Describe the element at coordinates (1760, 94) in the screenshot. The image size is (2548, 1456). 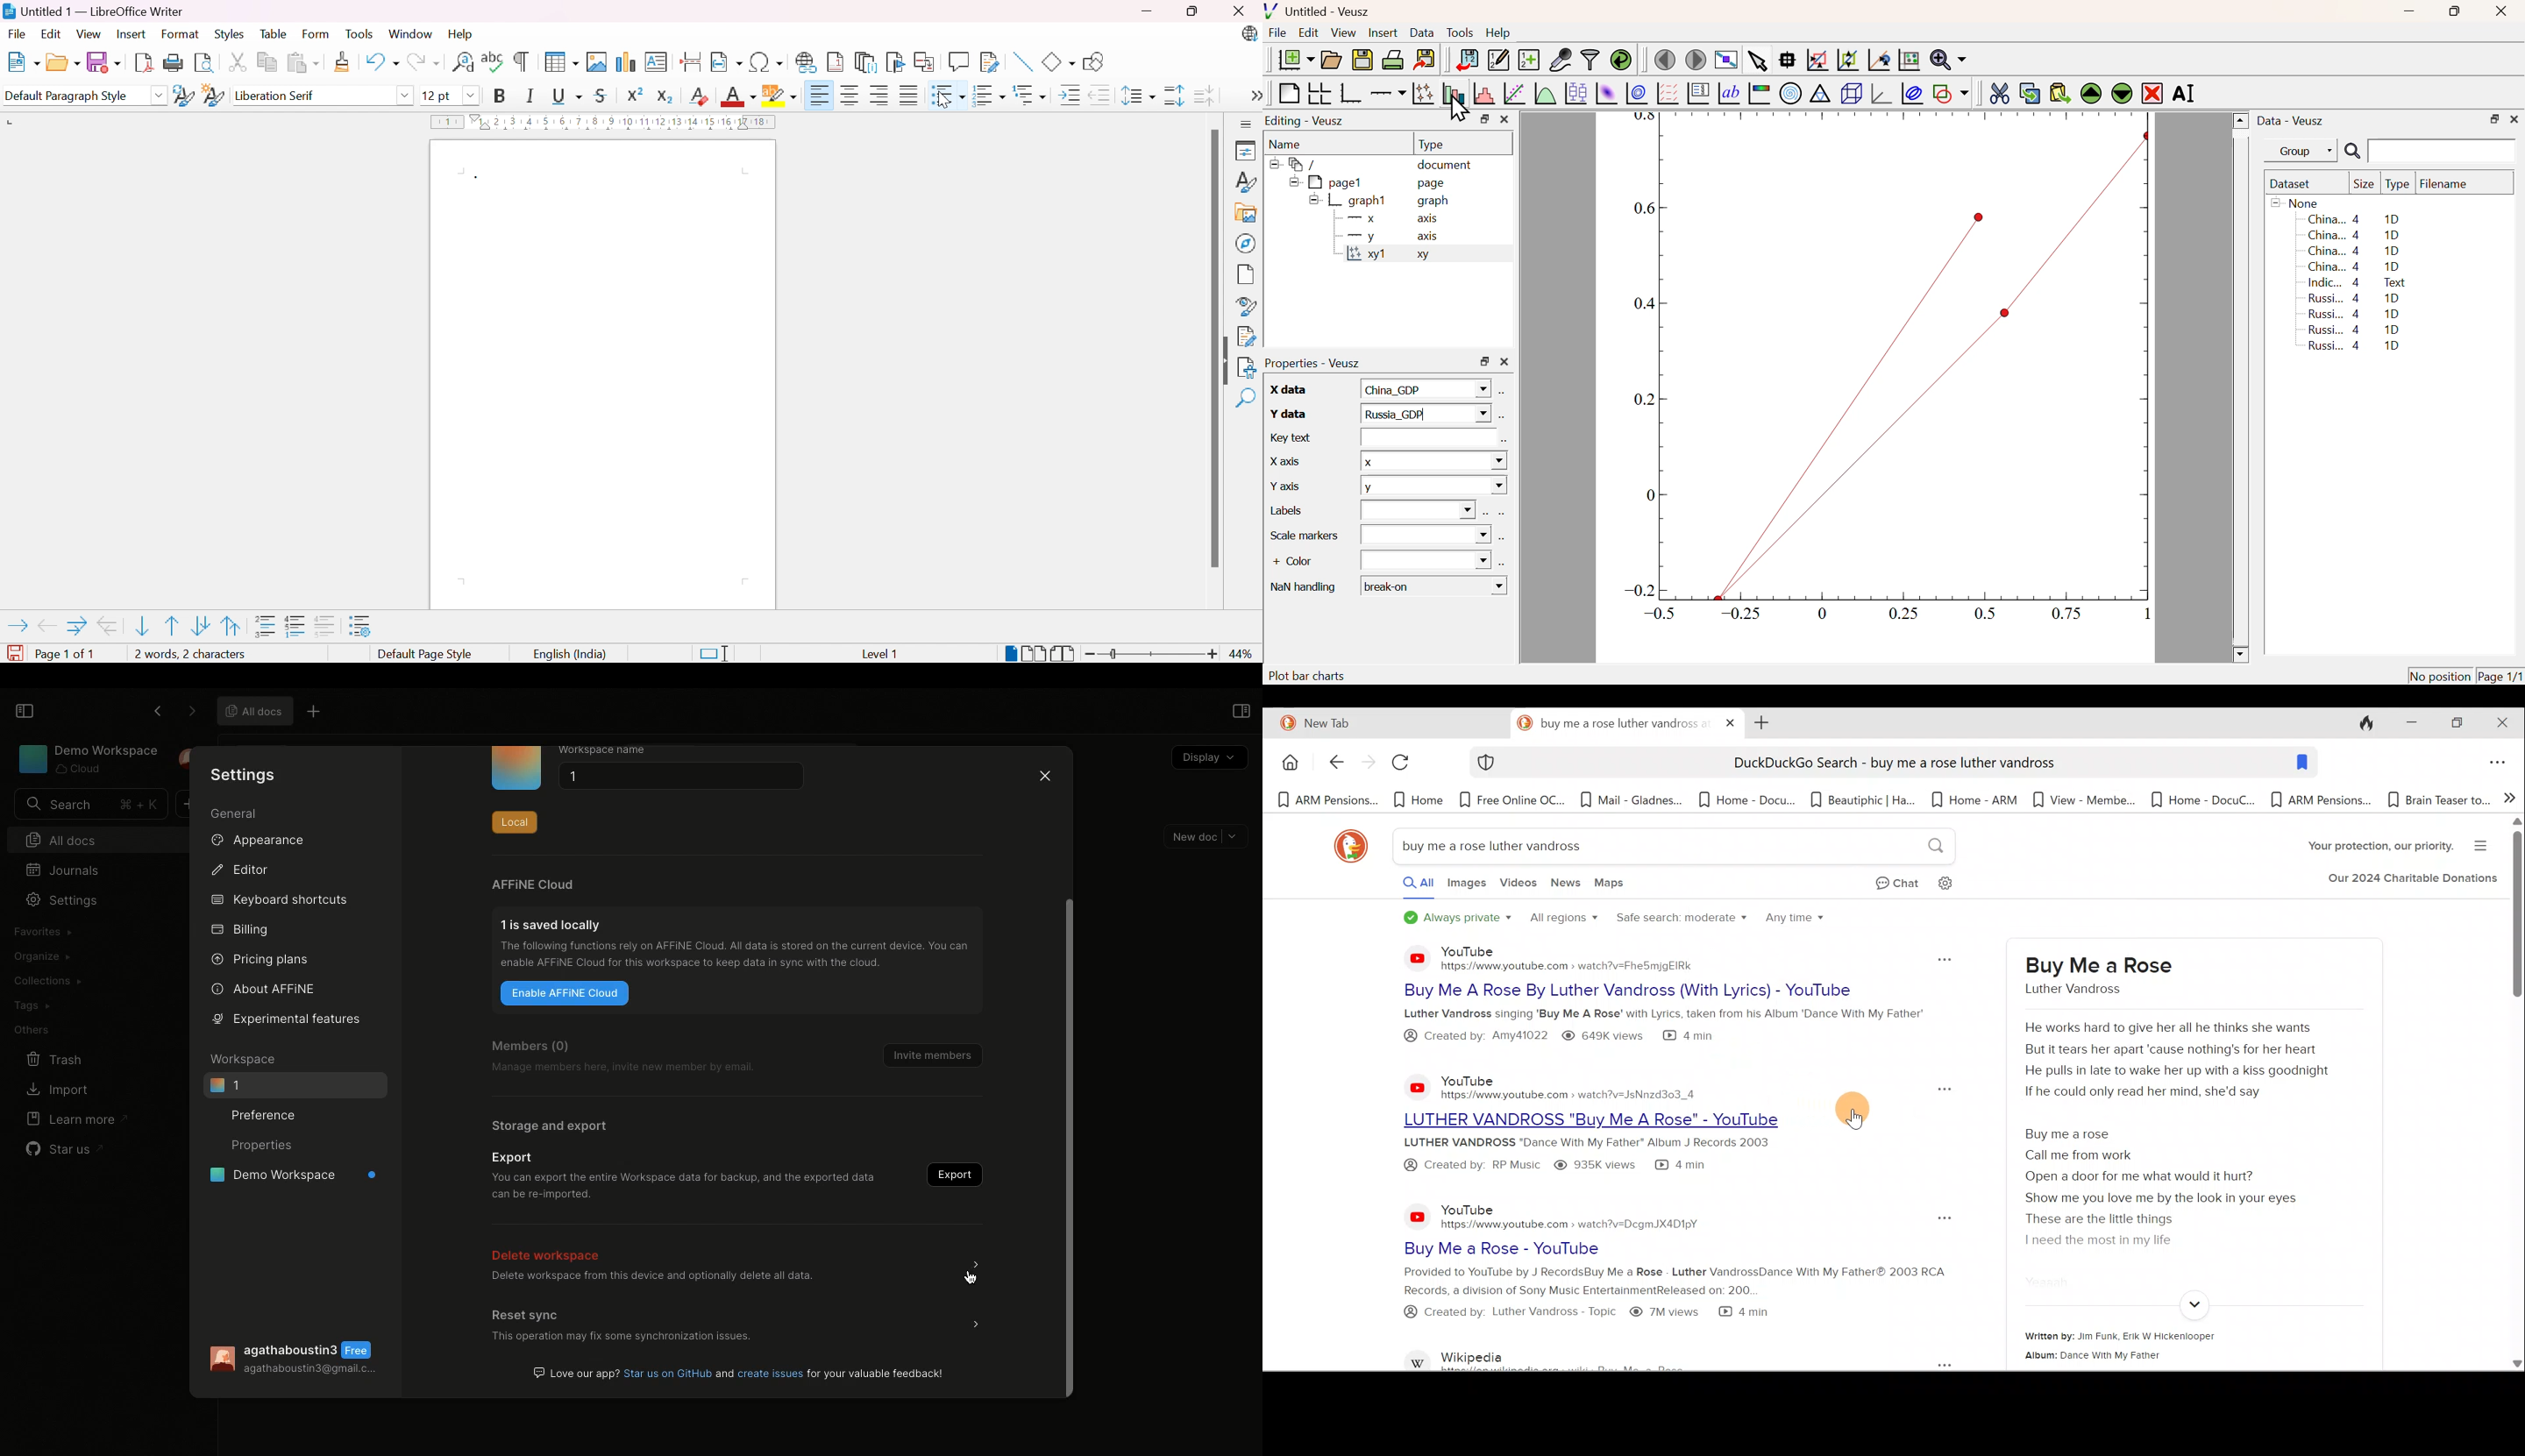
I see `Image Color bar` at that location.